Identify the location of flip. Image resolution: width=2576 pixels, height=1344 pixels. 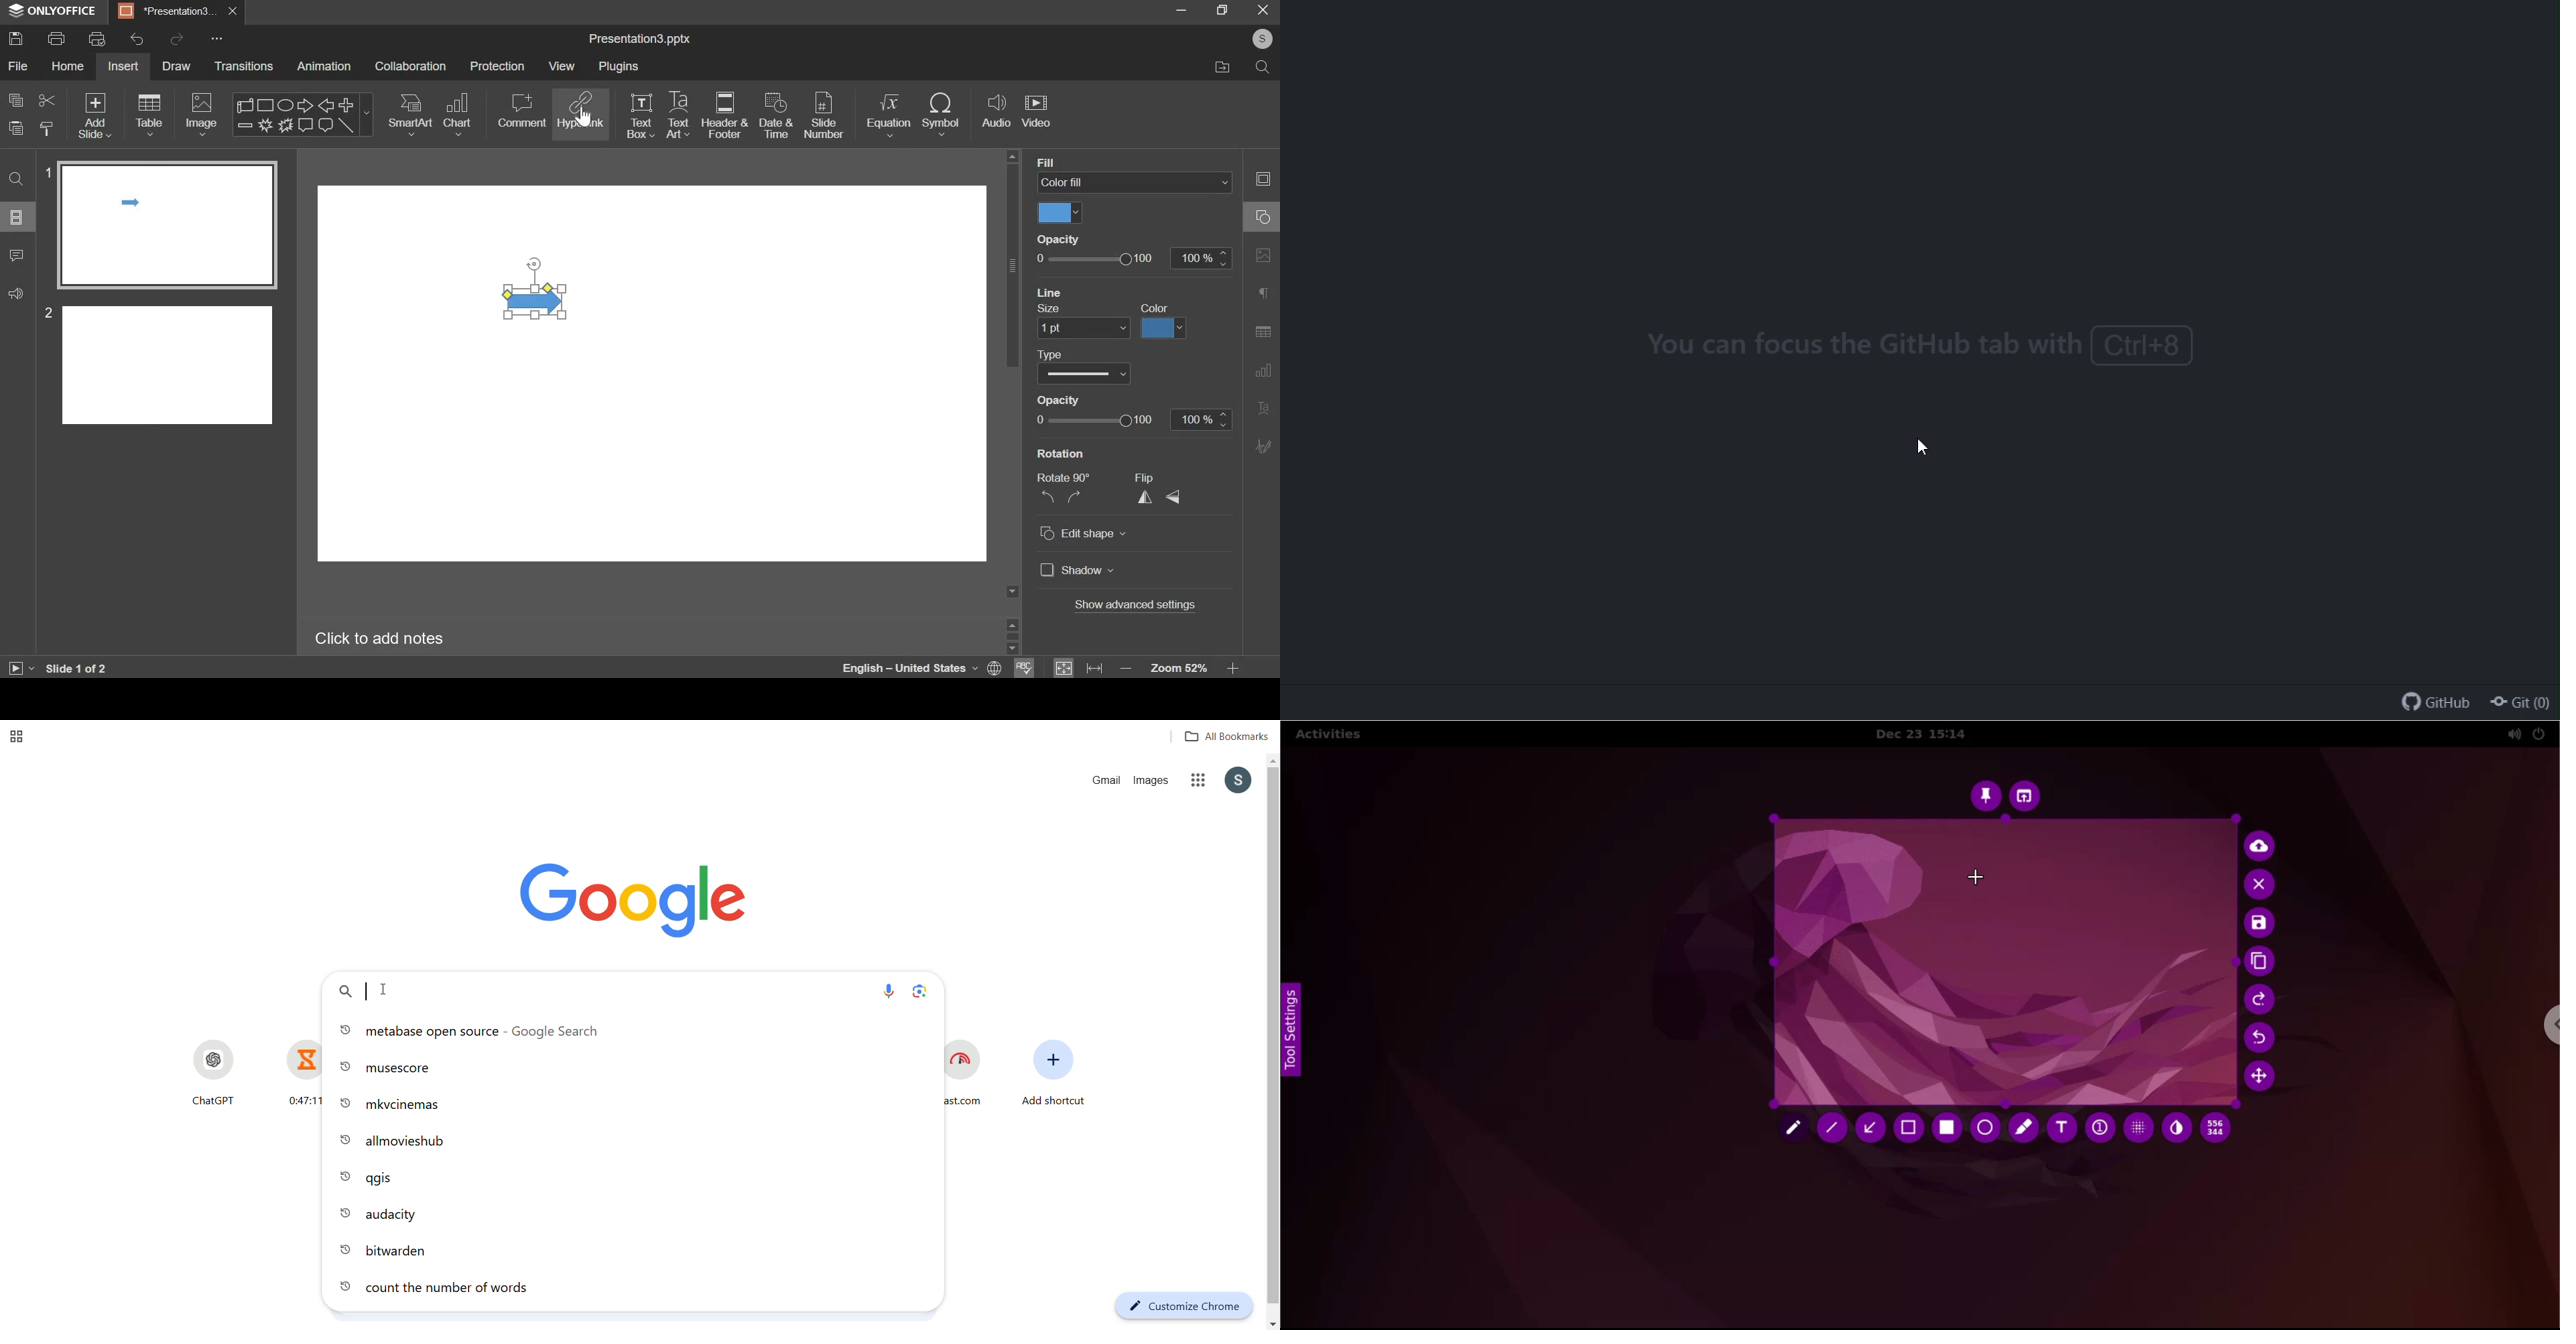
(1143, 478).